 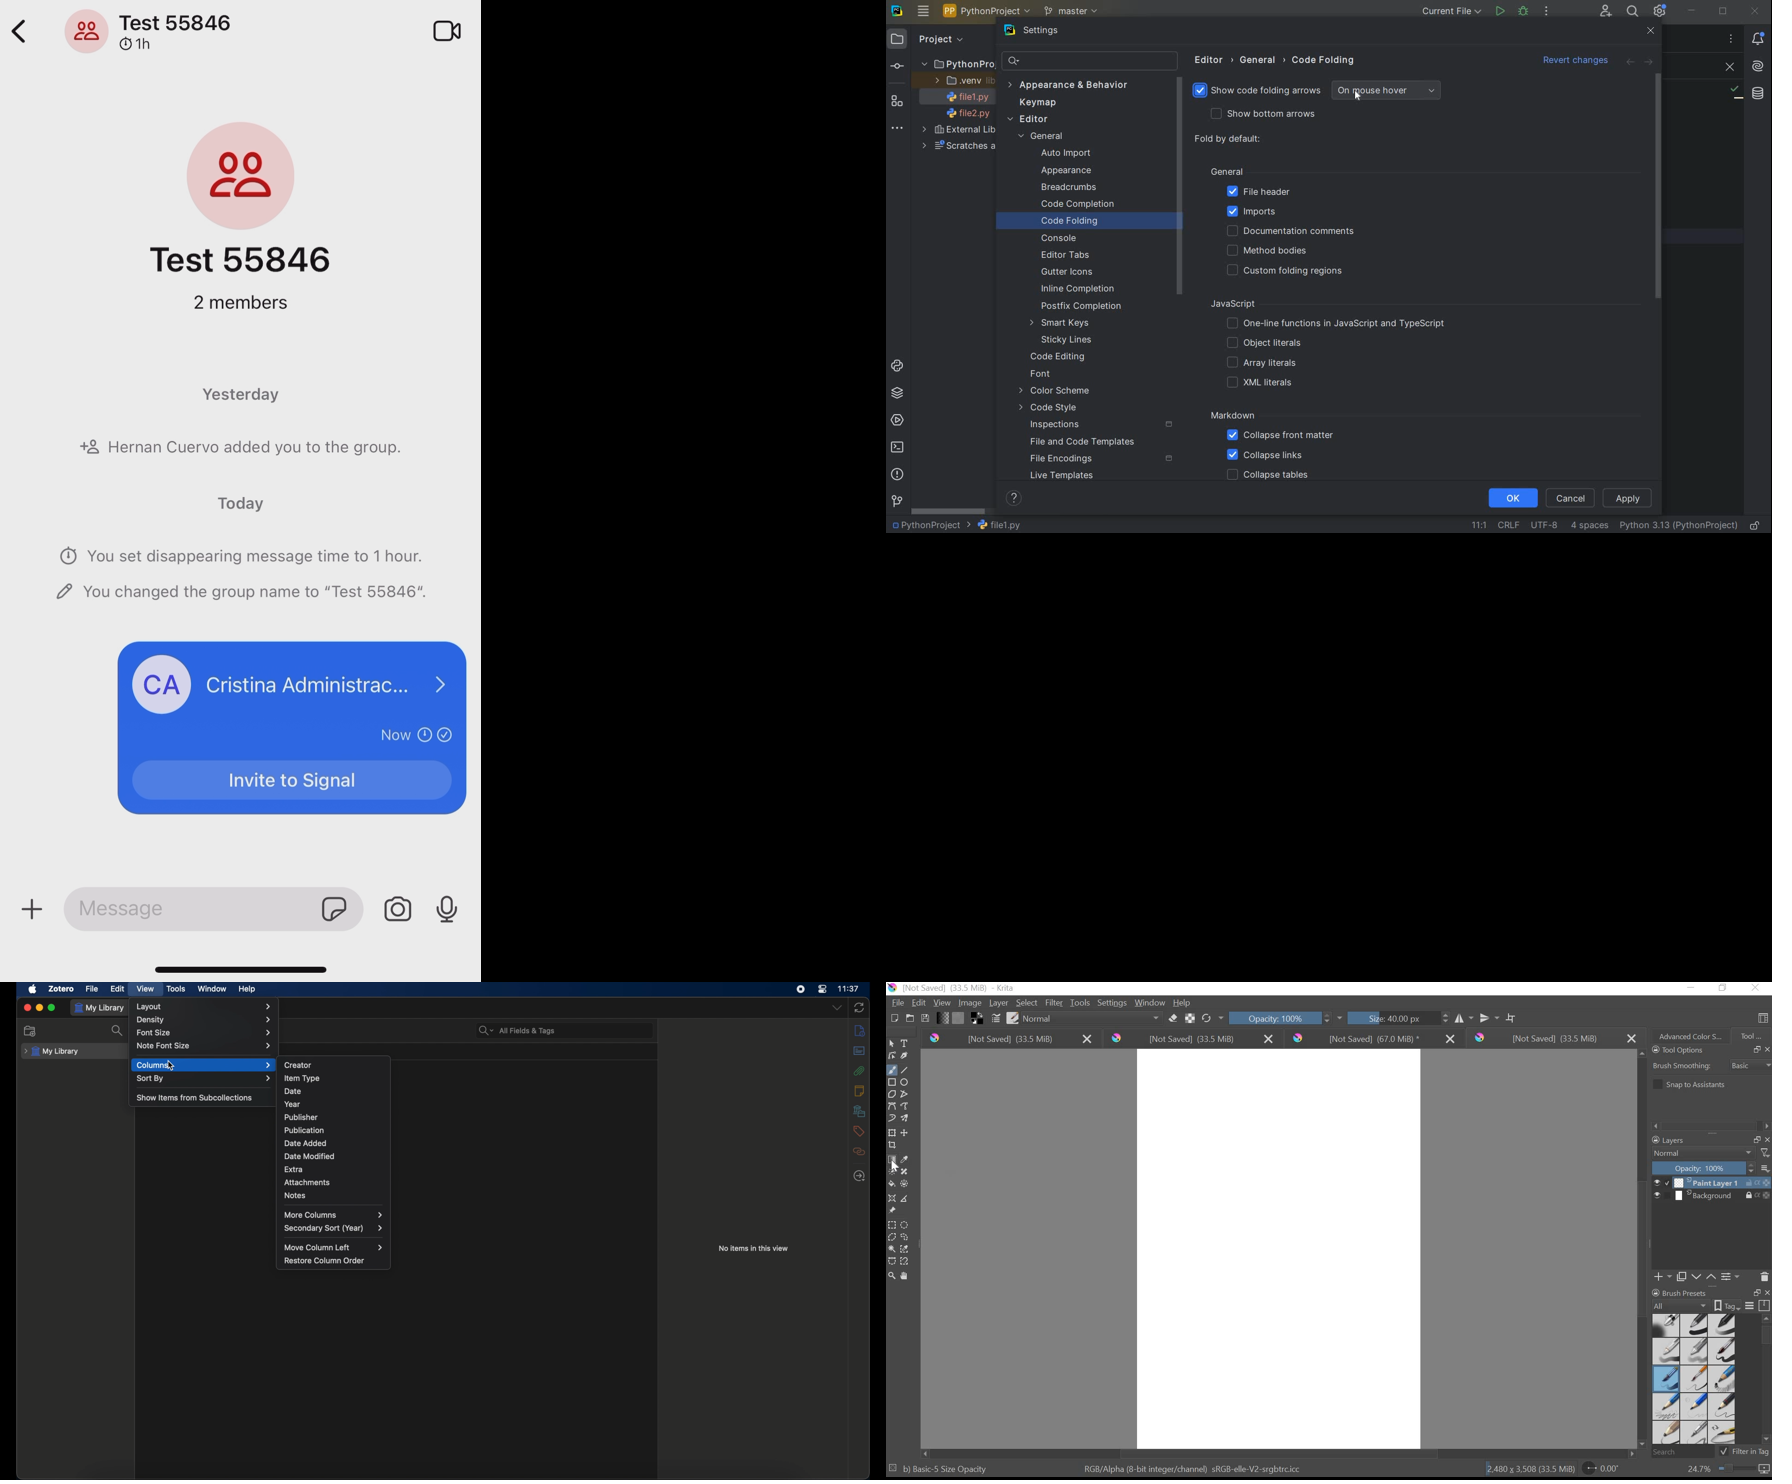 What do you see at coordinates (906, 1159) in the screenshot?
I see `eyedropper` at bounding box center [906, 1159].